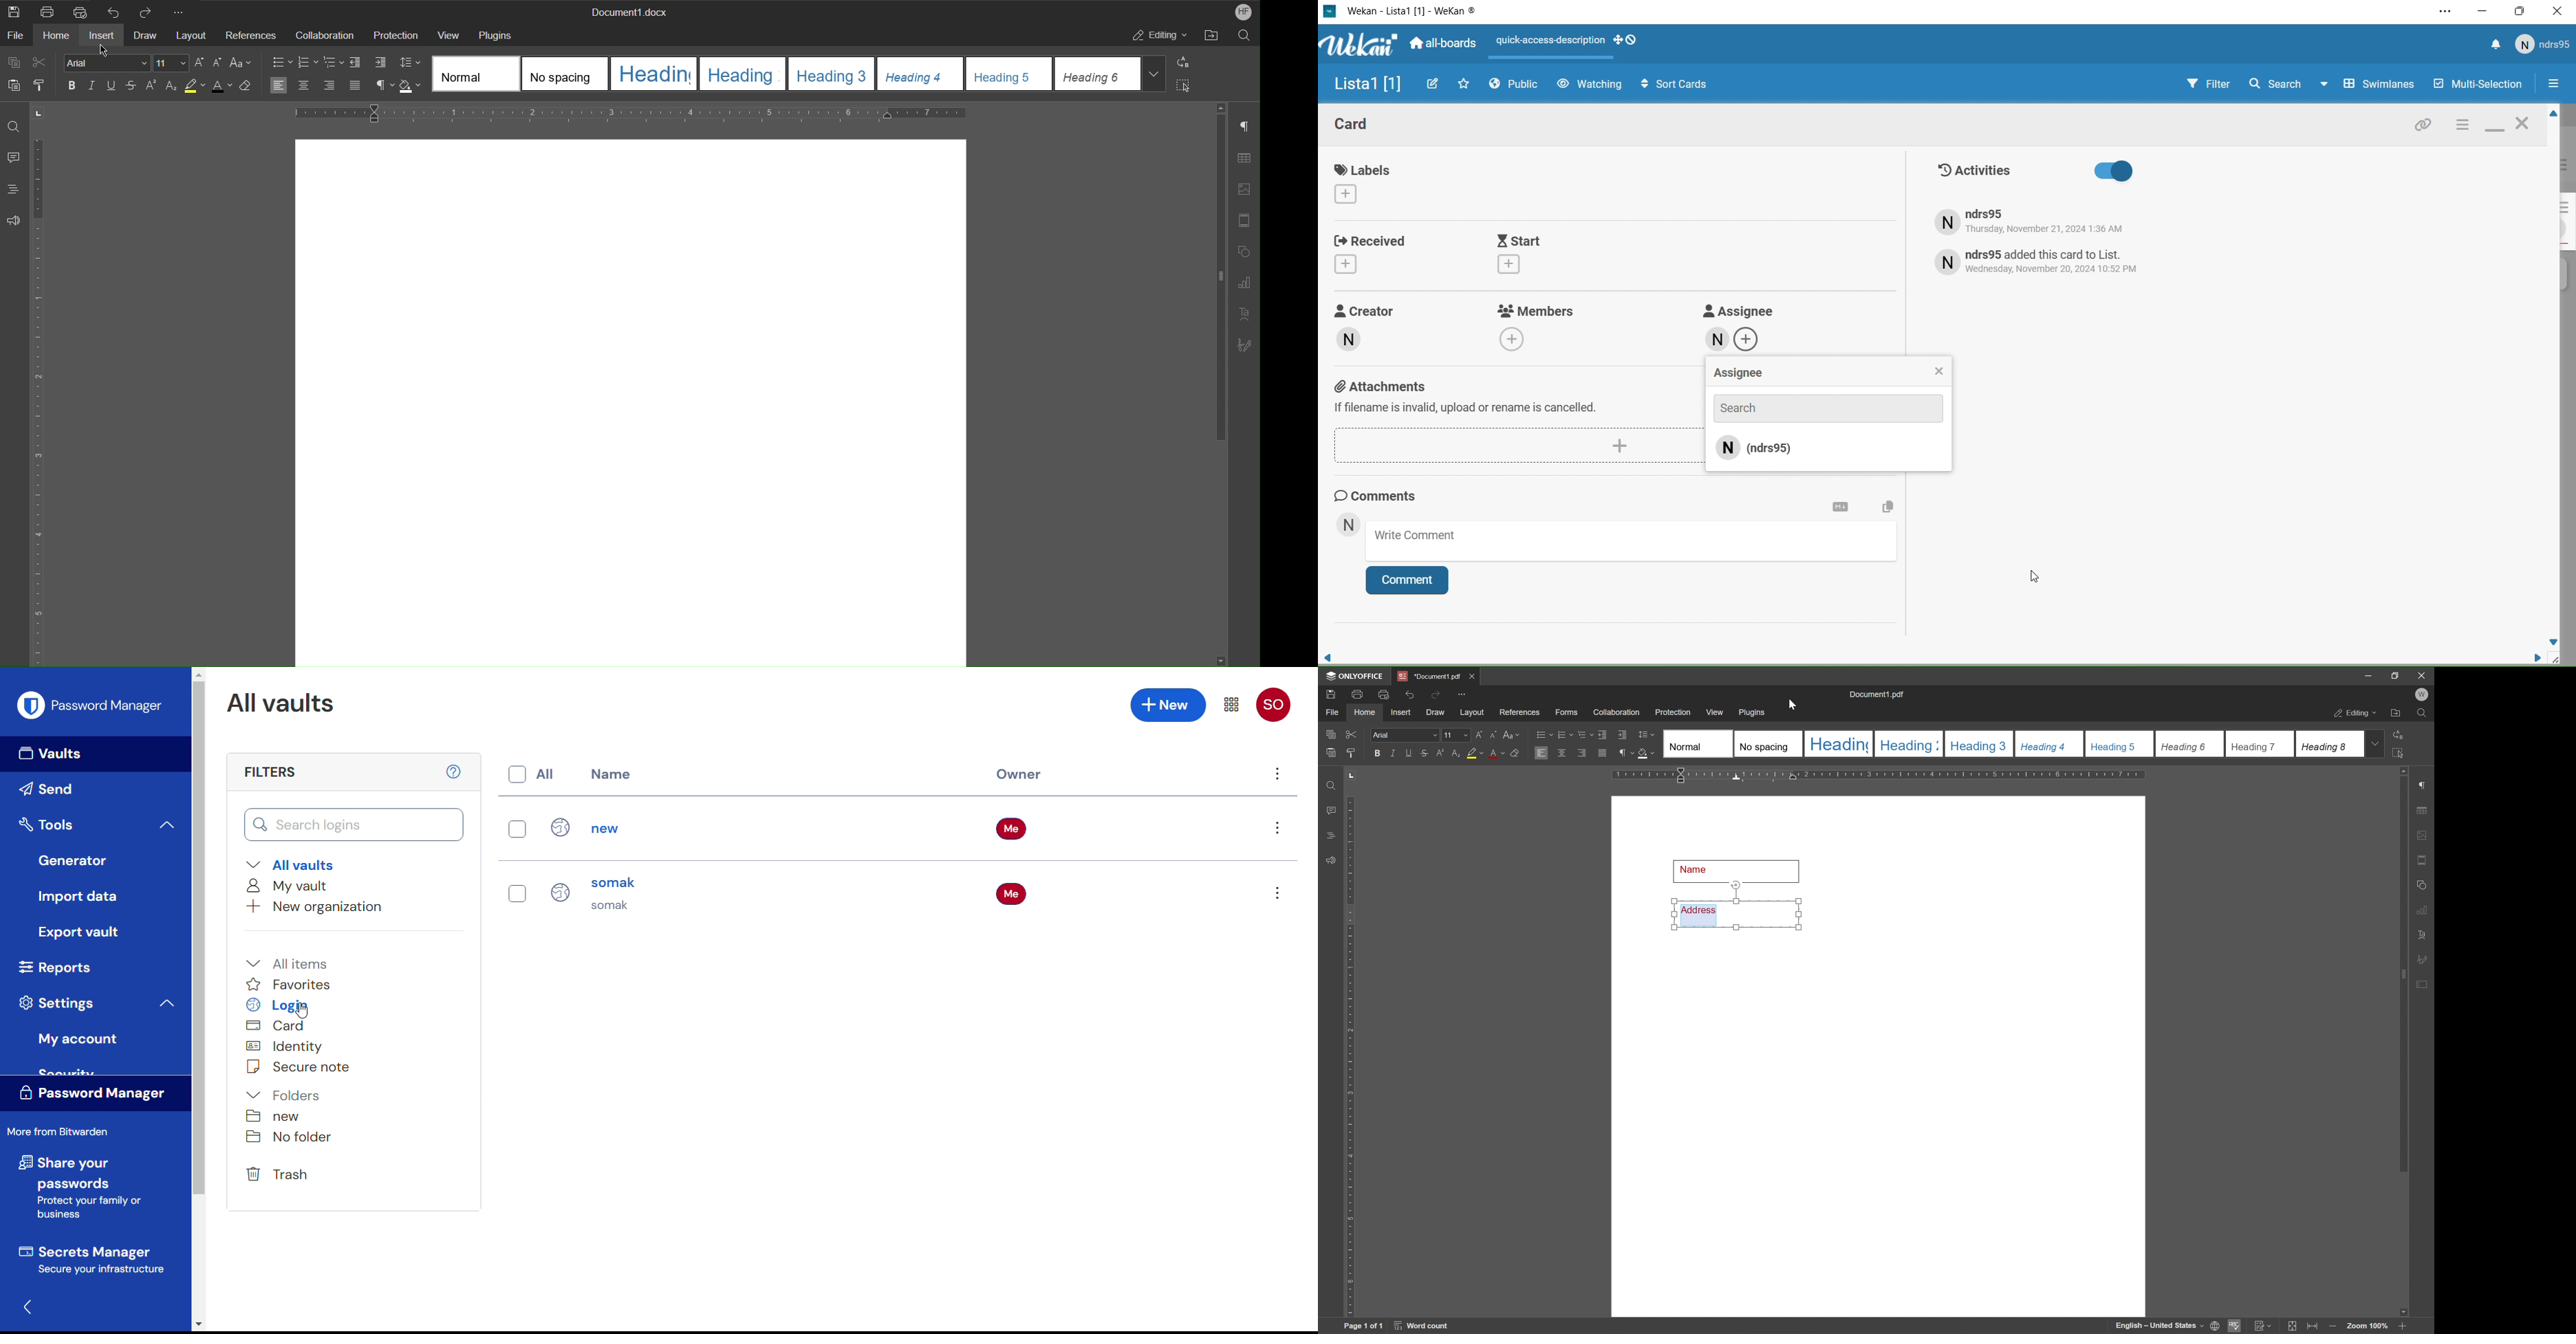 The height and width of the screenshot is (1344, 2576). What do you see at coordinates (1517, 754) in the screenshot?
I see `clear style` at bounding box center [1517, 754].